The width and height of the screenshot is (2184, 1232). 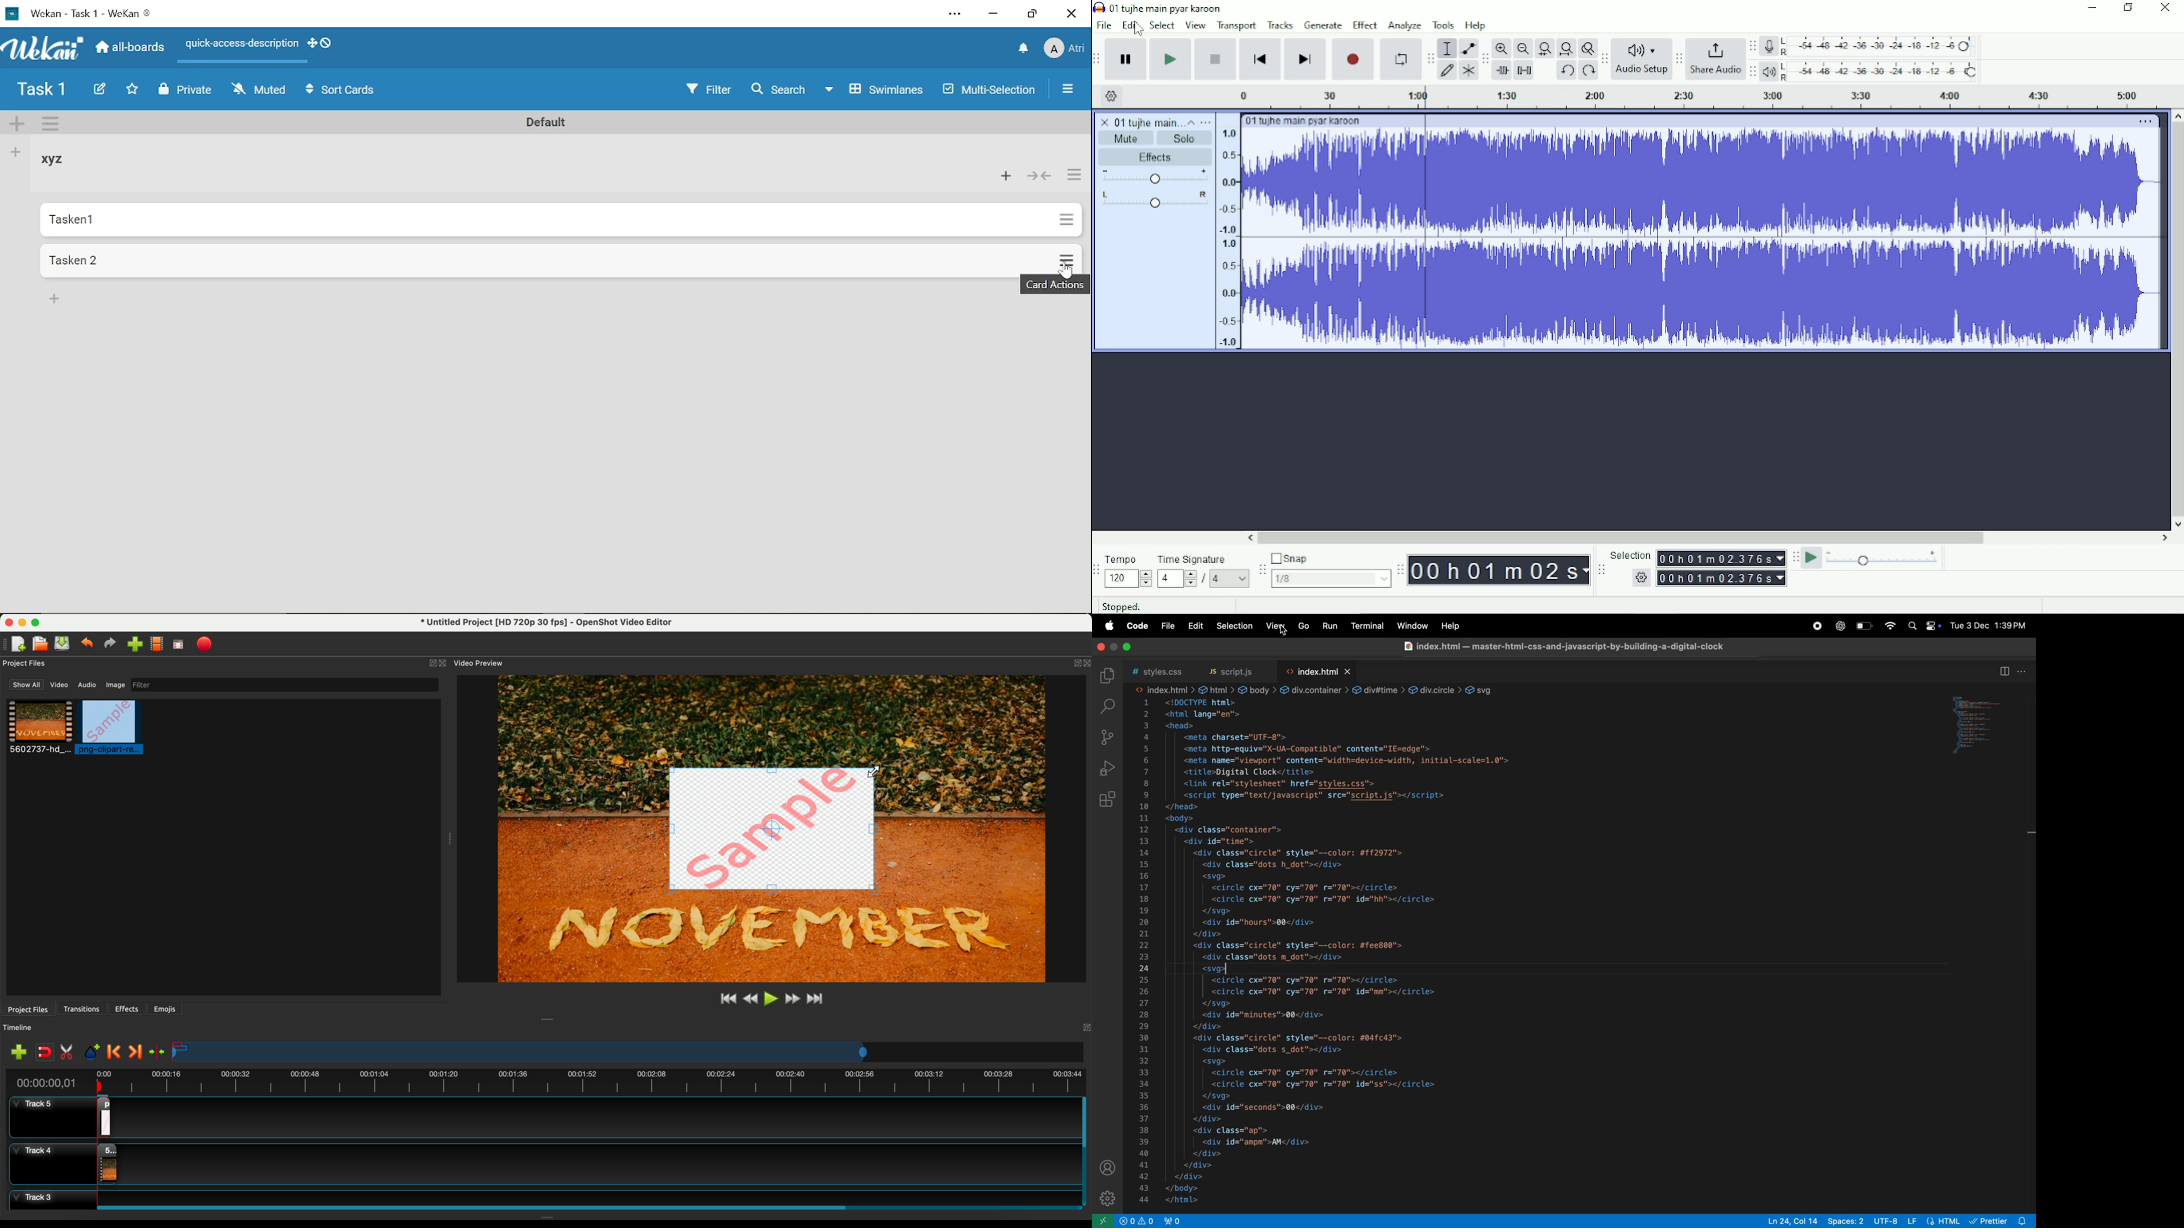 I want to click on Generate, so click(x=1323, y=25).